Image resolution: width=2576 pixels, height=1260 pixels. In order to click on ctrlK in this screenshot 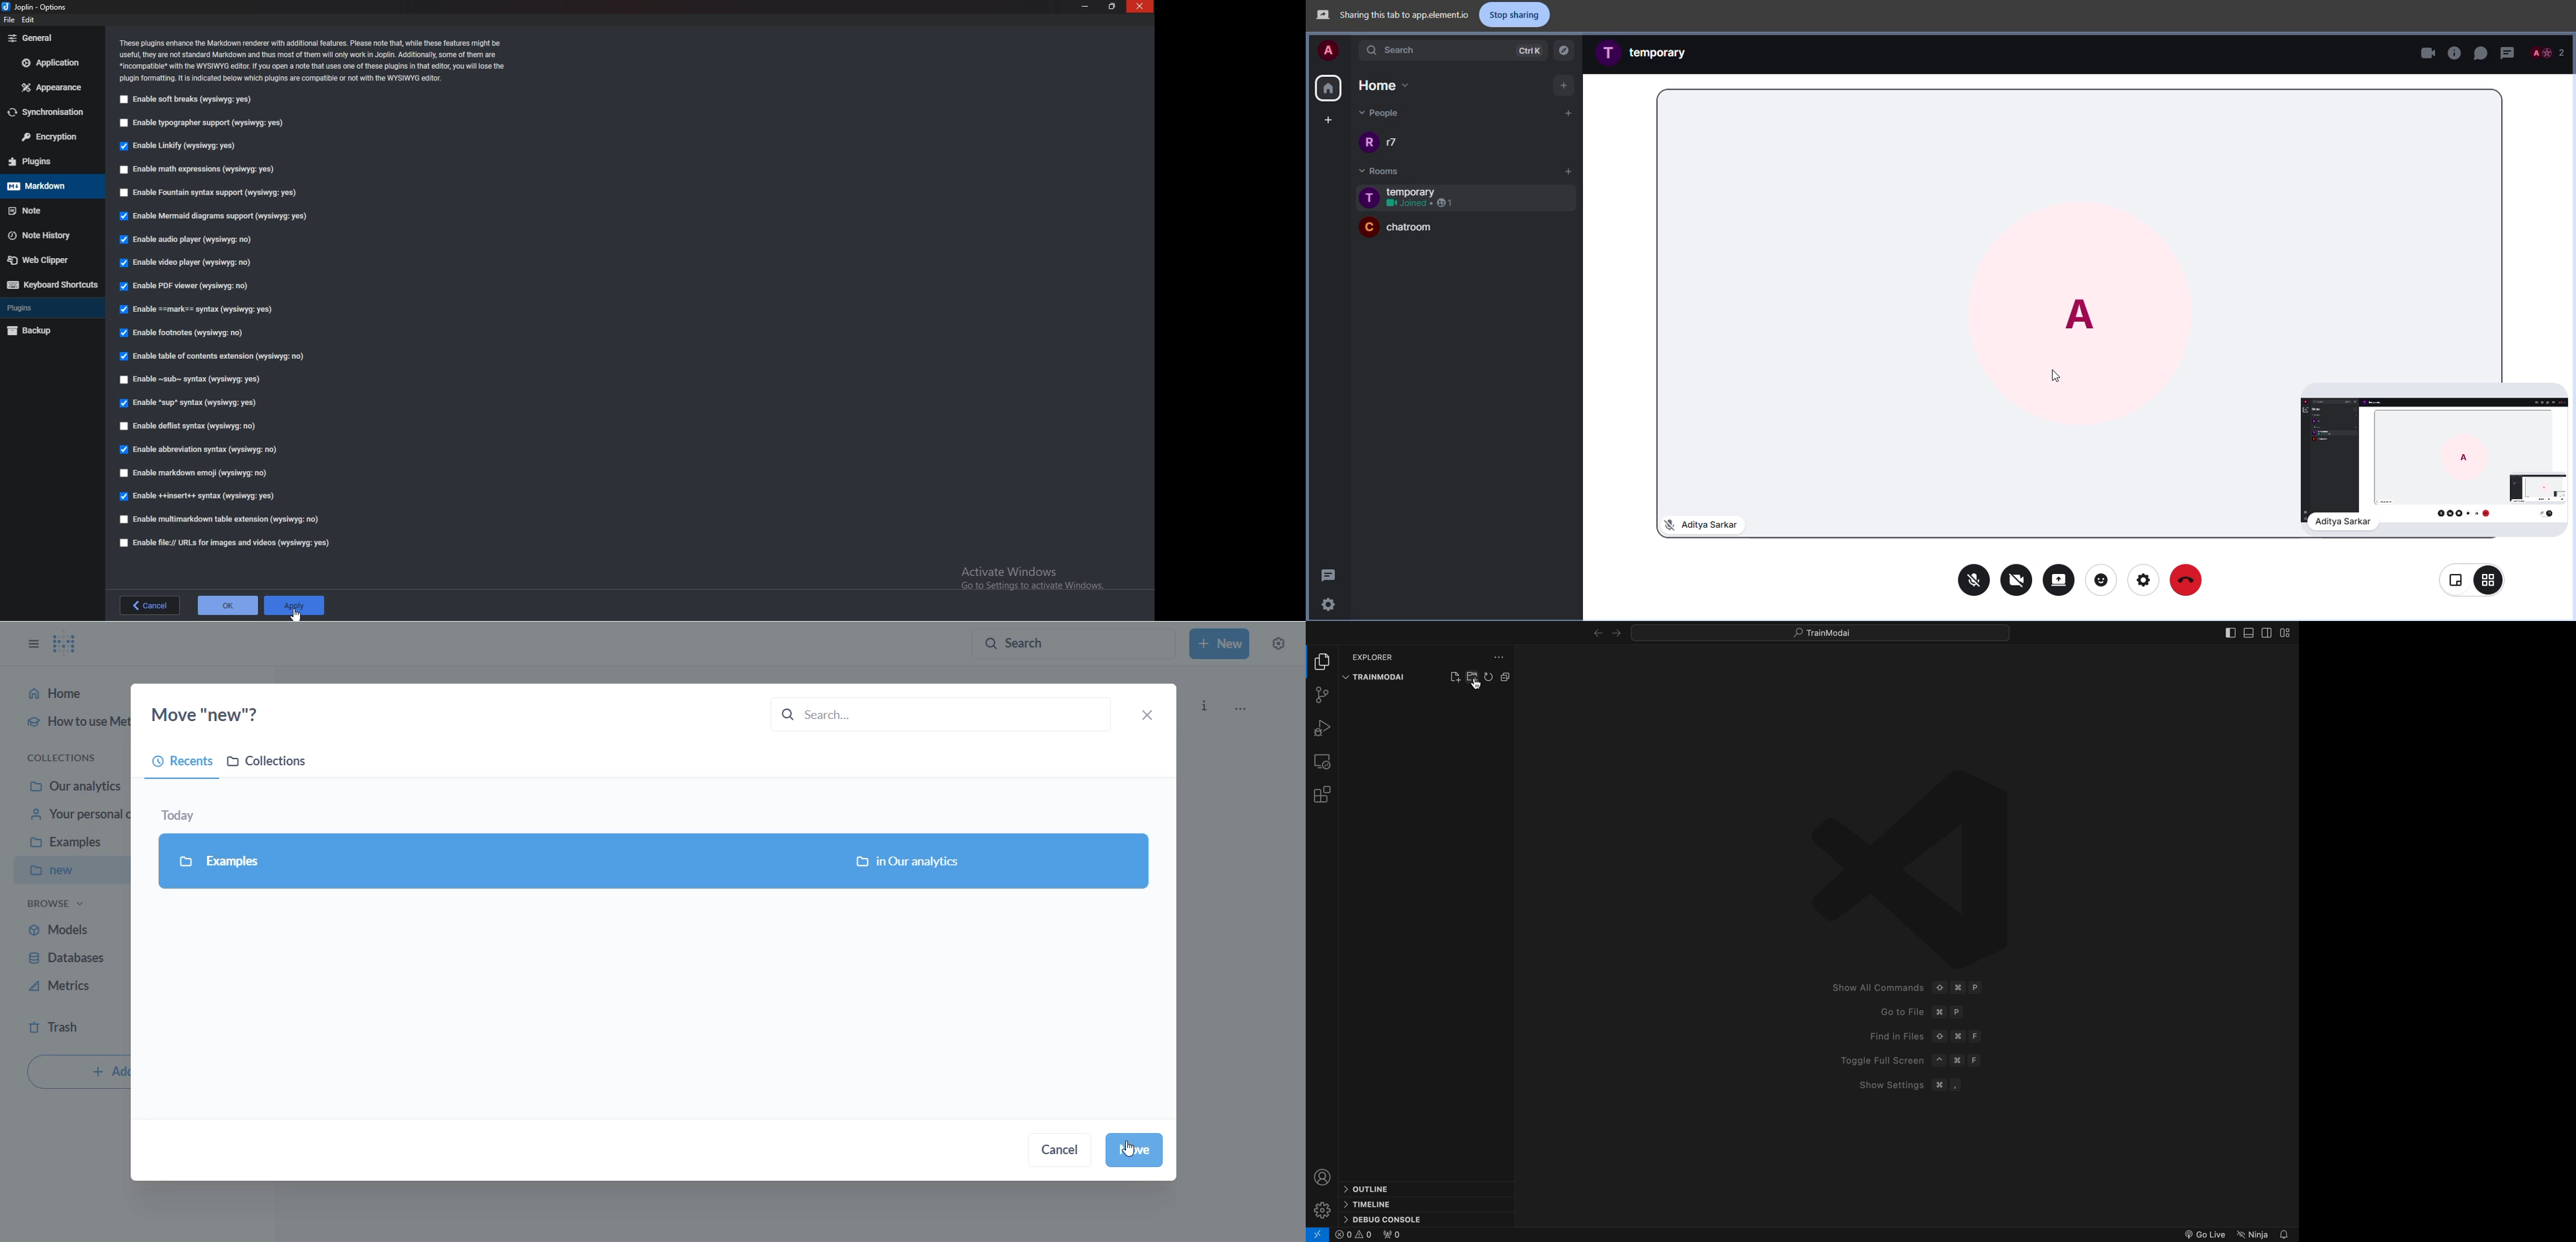, I will do `click(1524, 50)`.